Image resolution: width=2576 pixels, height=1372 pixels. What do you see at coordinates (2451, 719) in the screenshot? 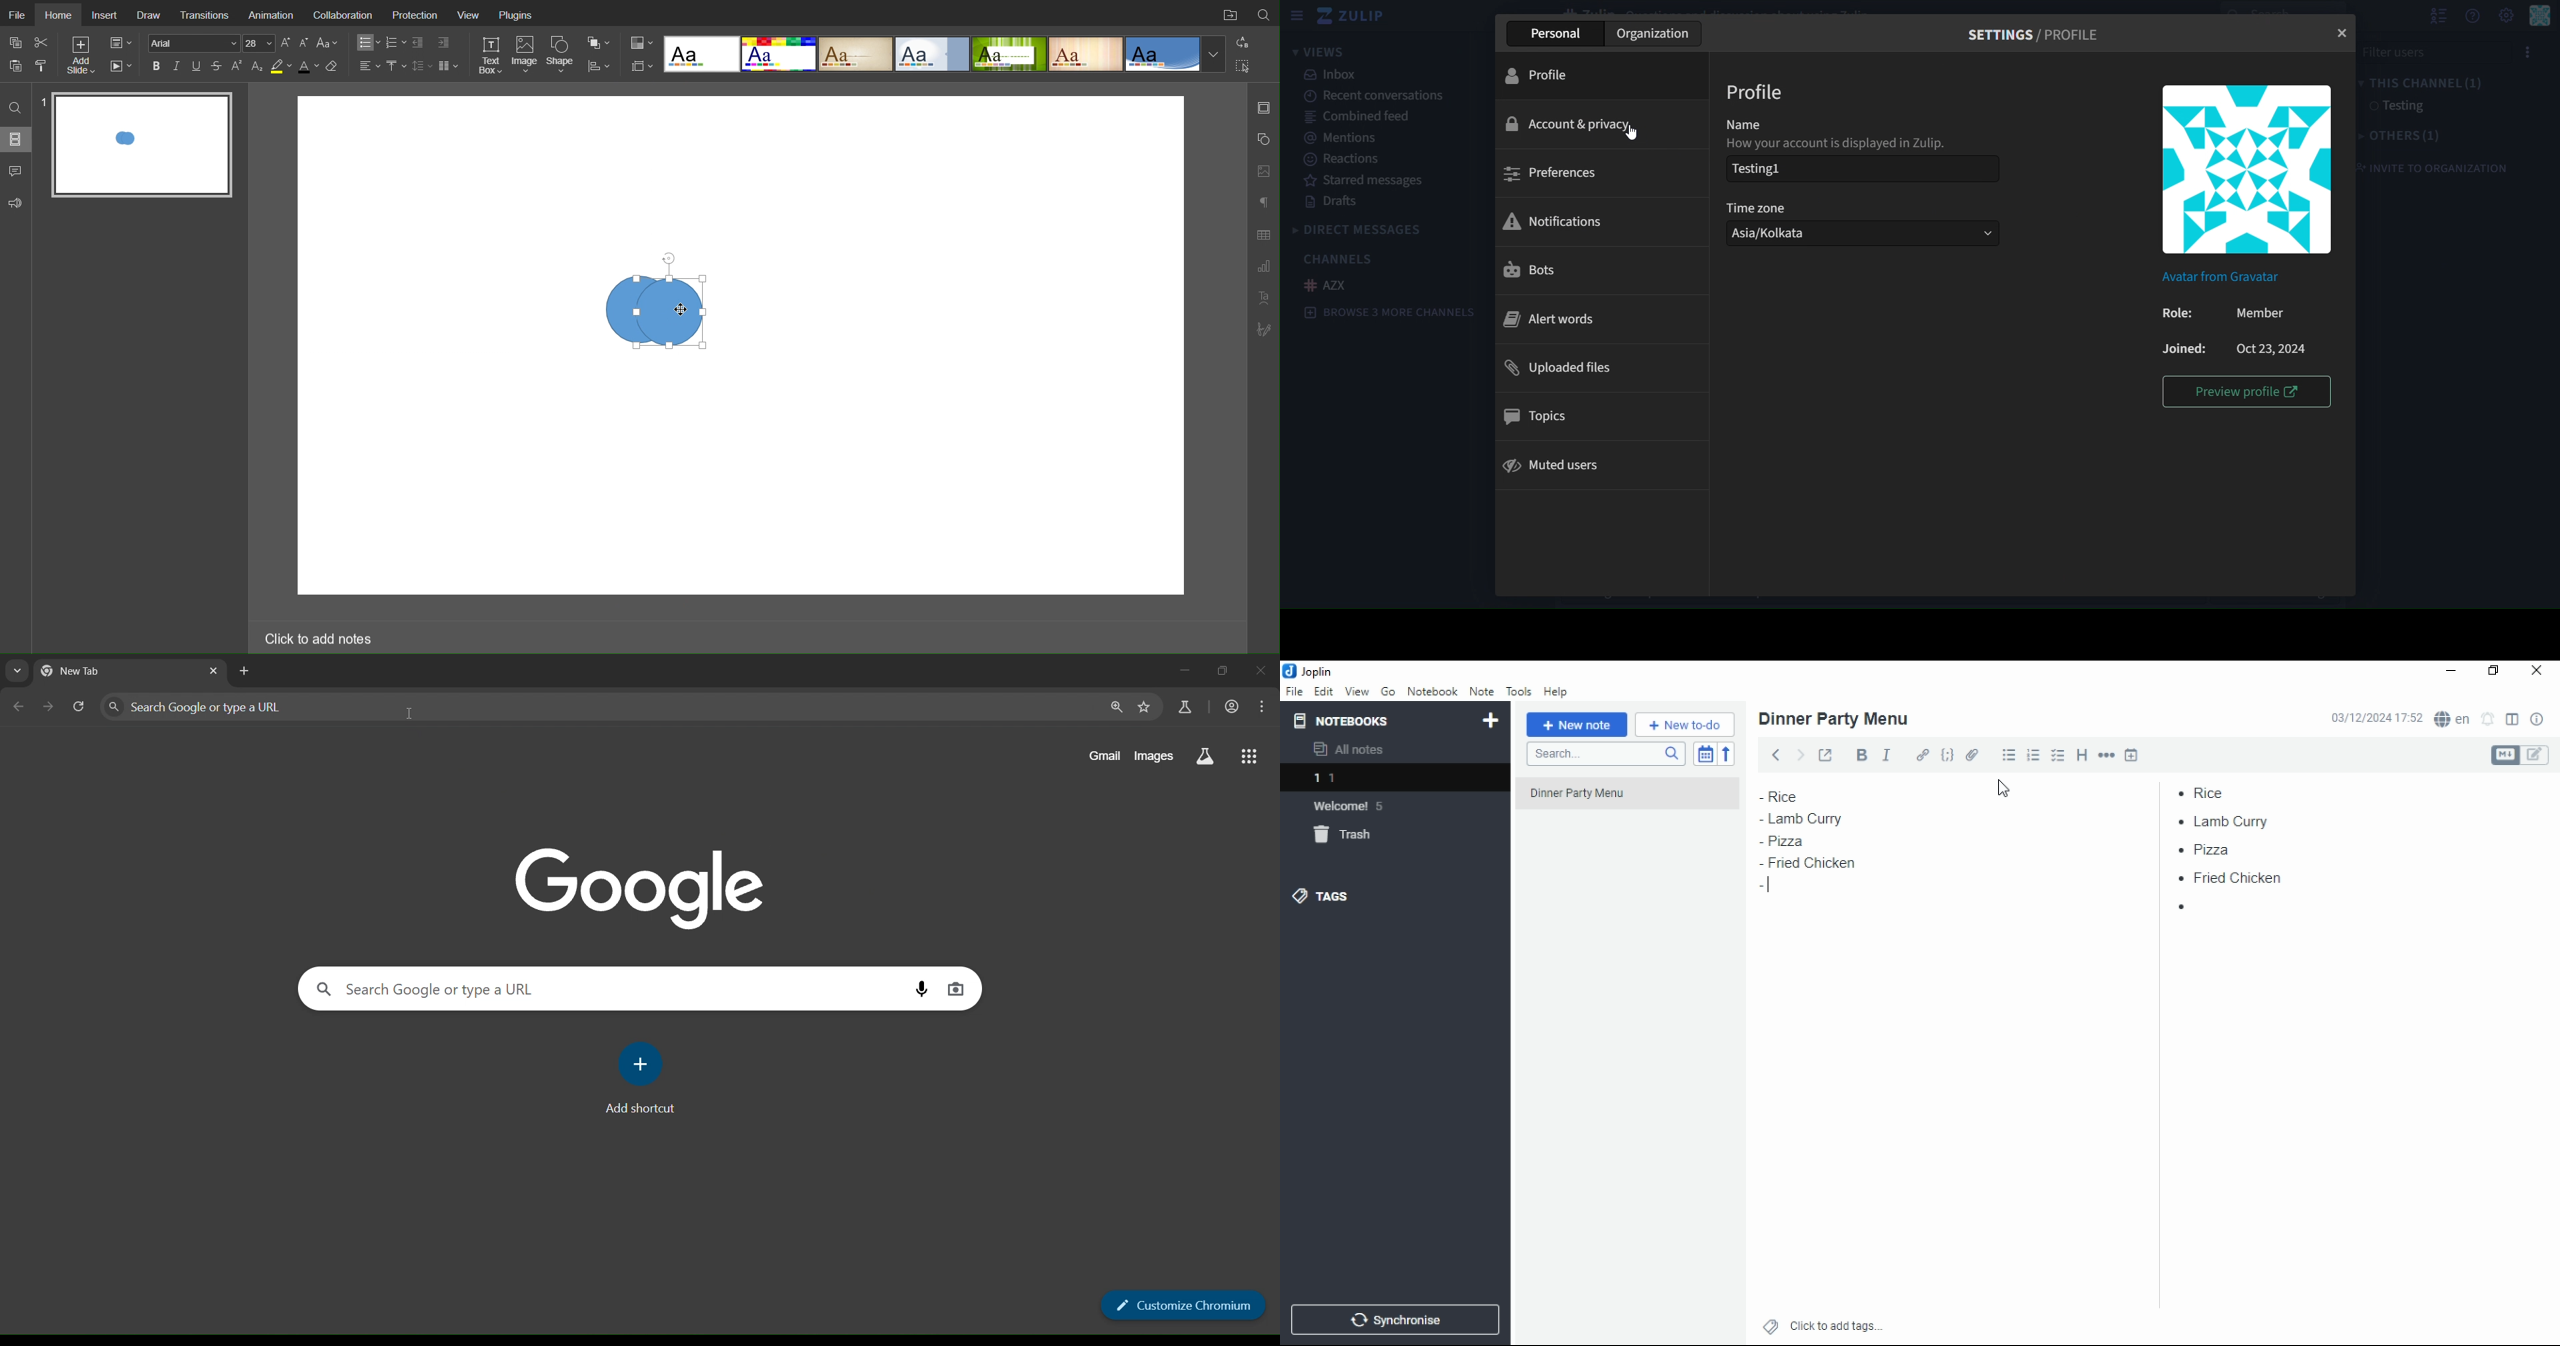
I see `Language` at bounding box center [2451, 719].